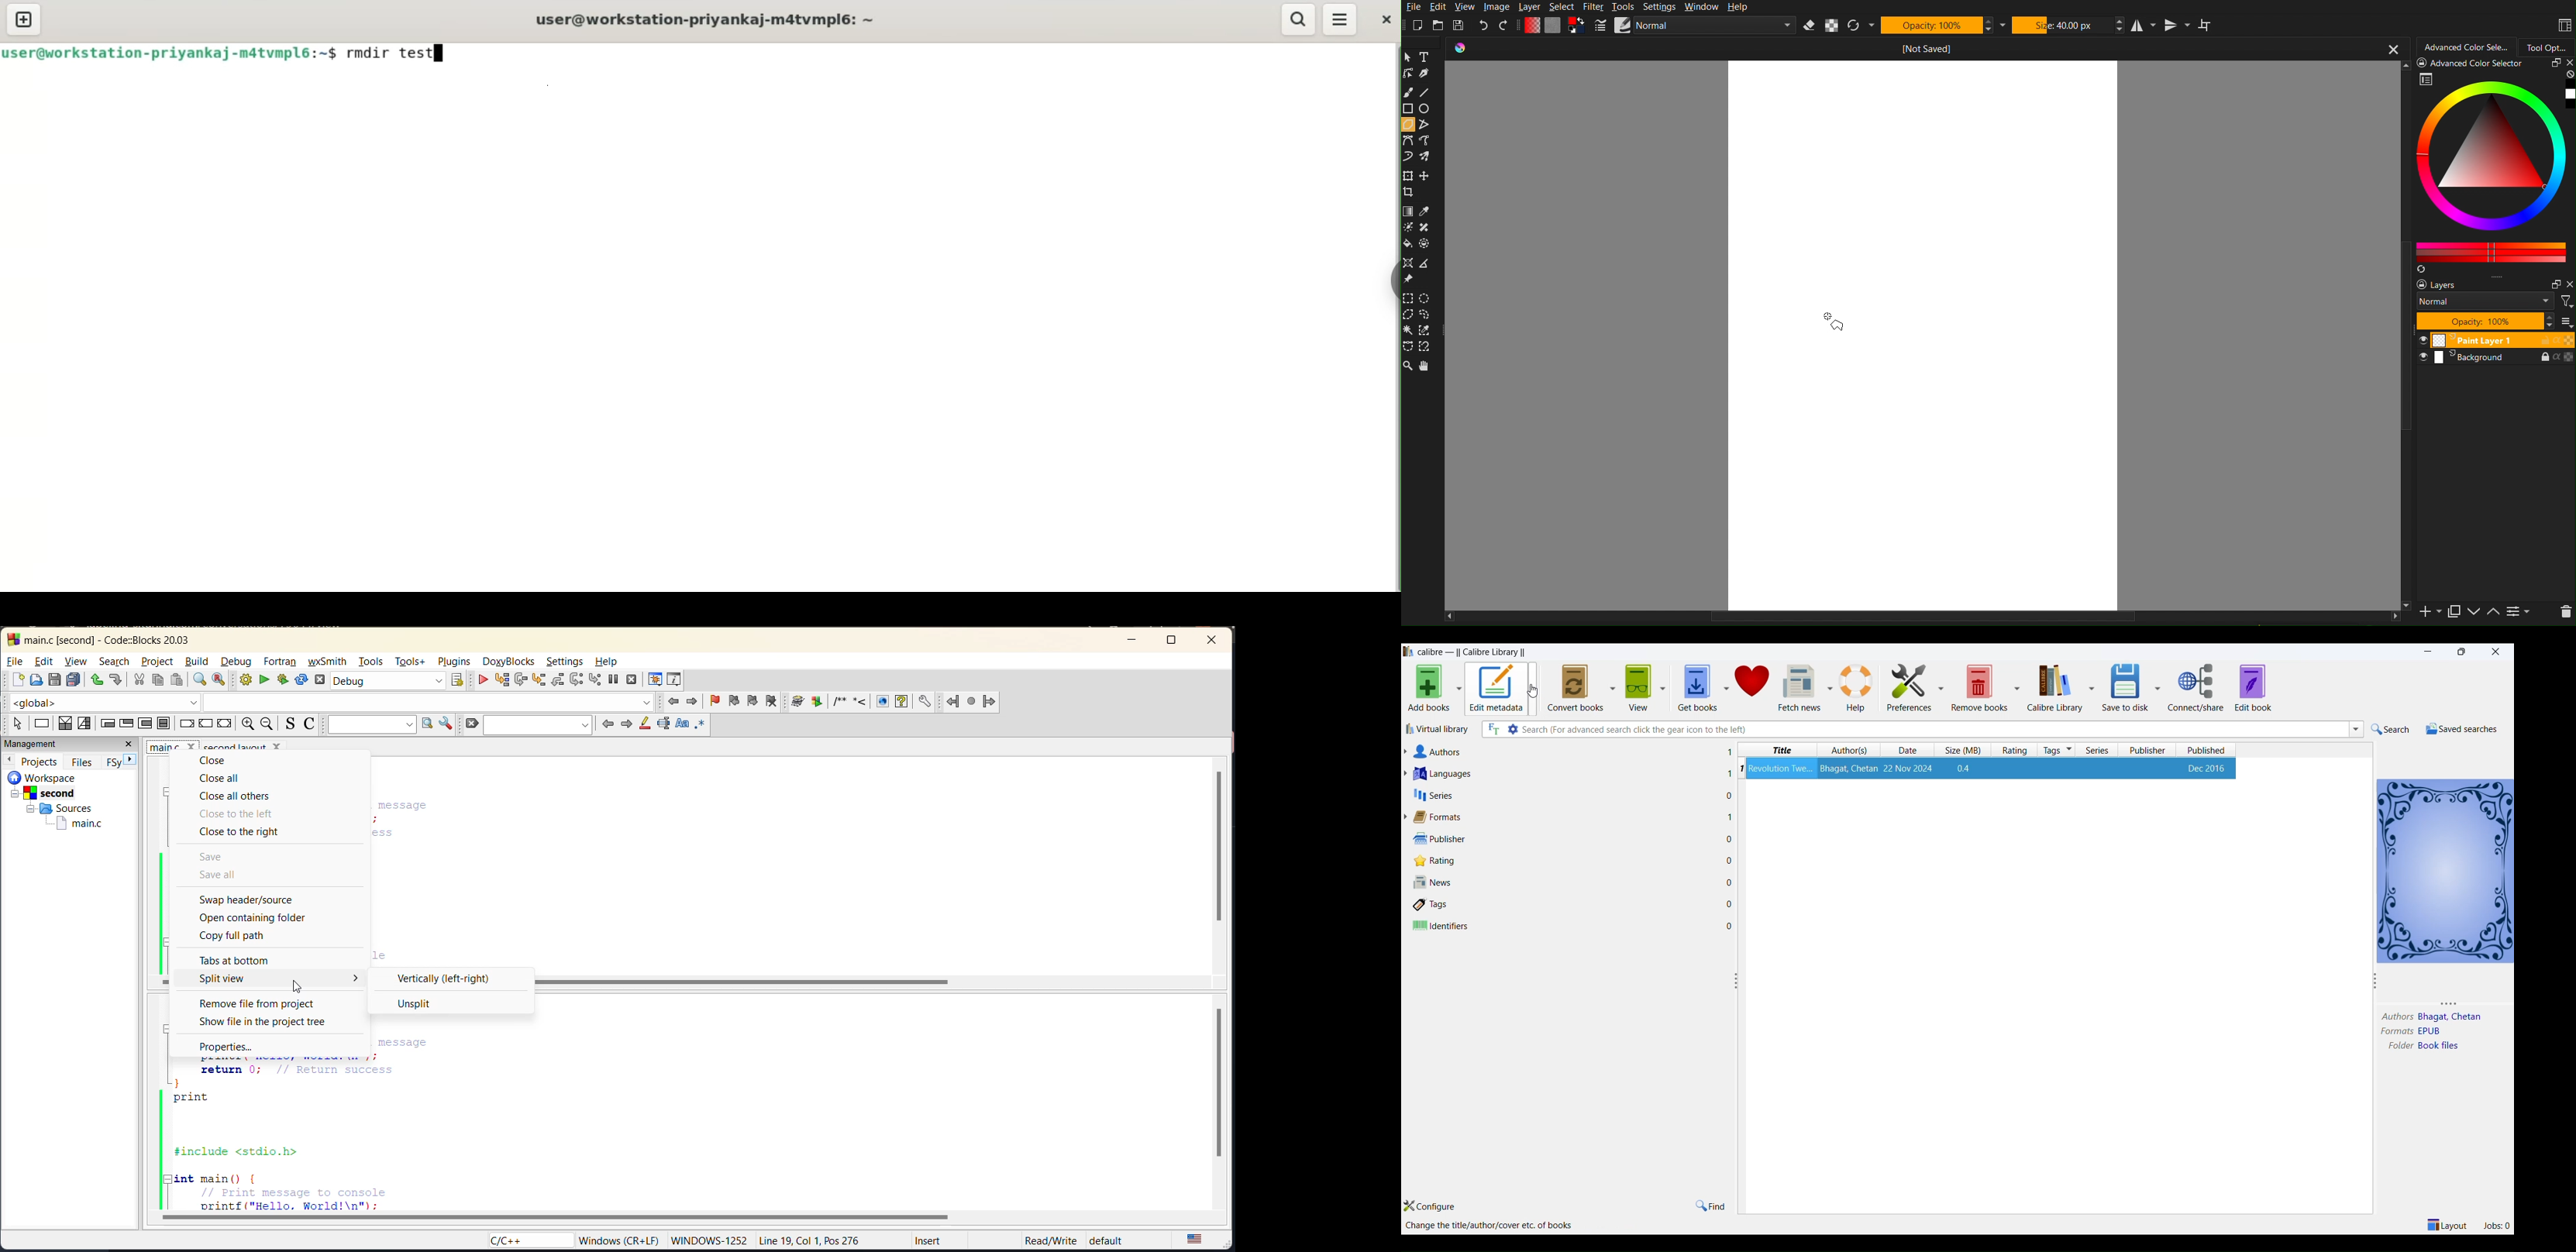  What do you see at coordinates (2376, 980) in the screenshot?
I see `resize` at bounding box center [2376, 980].